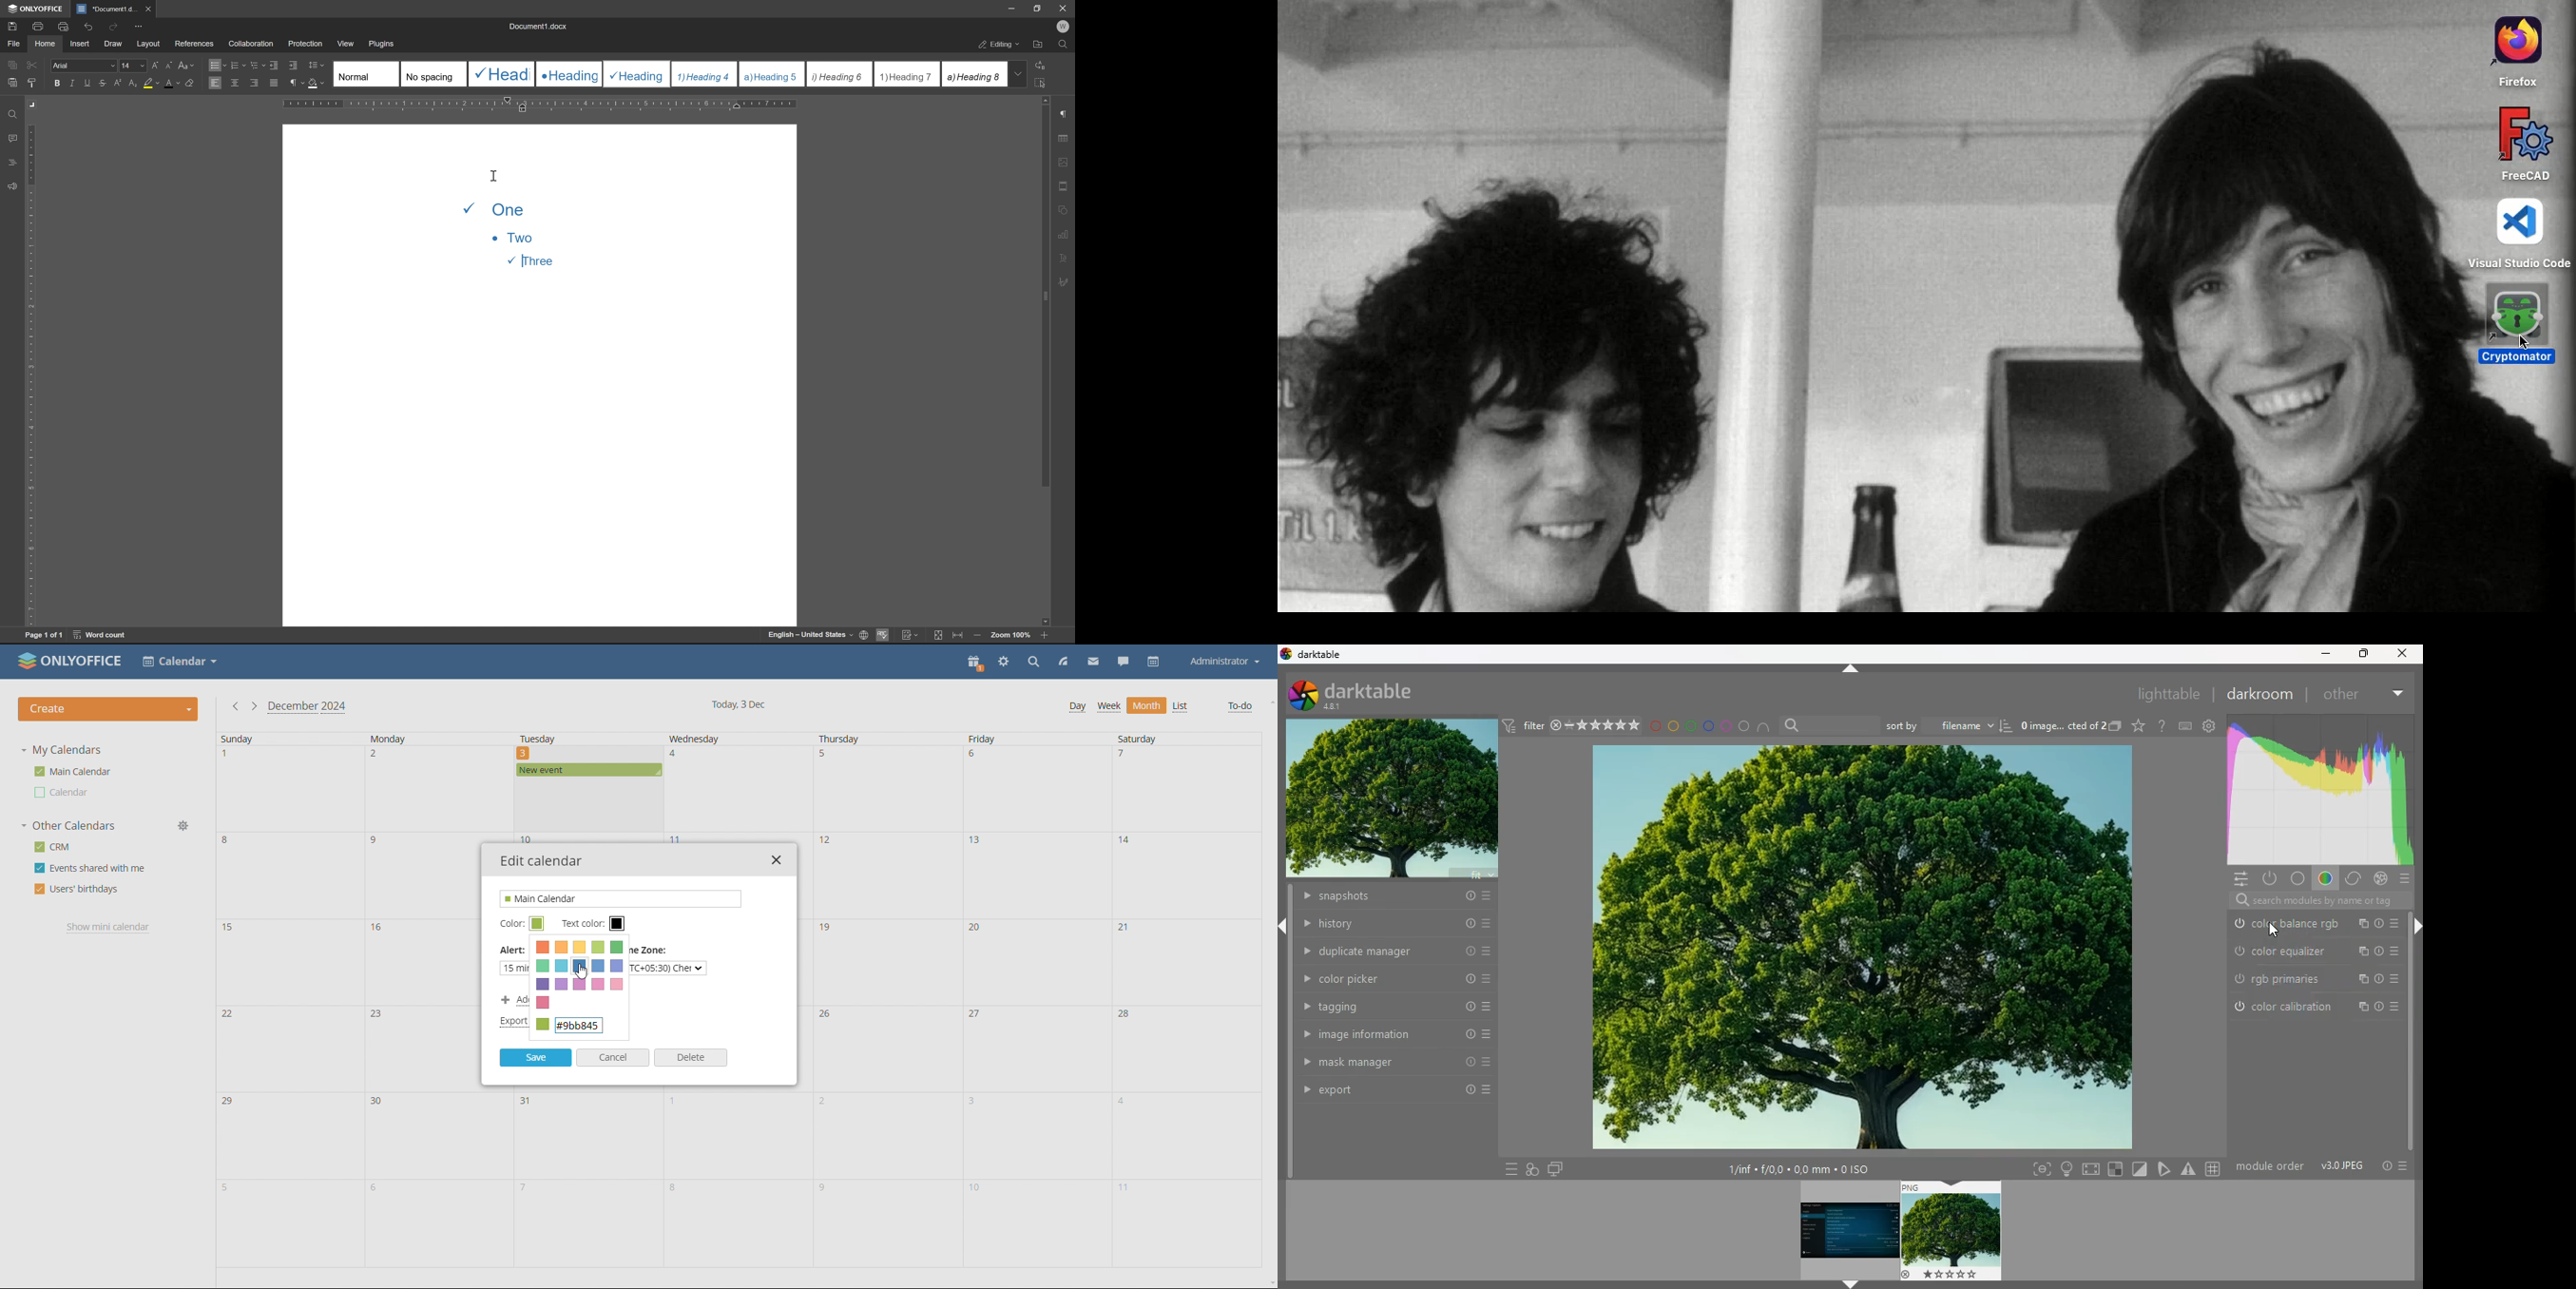 The height and width of the screenshot is (1316, 2576). Describe the element at coordinates (1953, 1231) in the screenshot. I see `image` at that location.